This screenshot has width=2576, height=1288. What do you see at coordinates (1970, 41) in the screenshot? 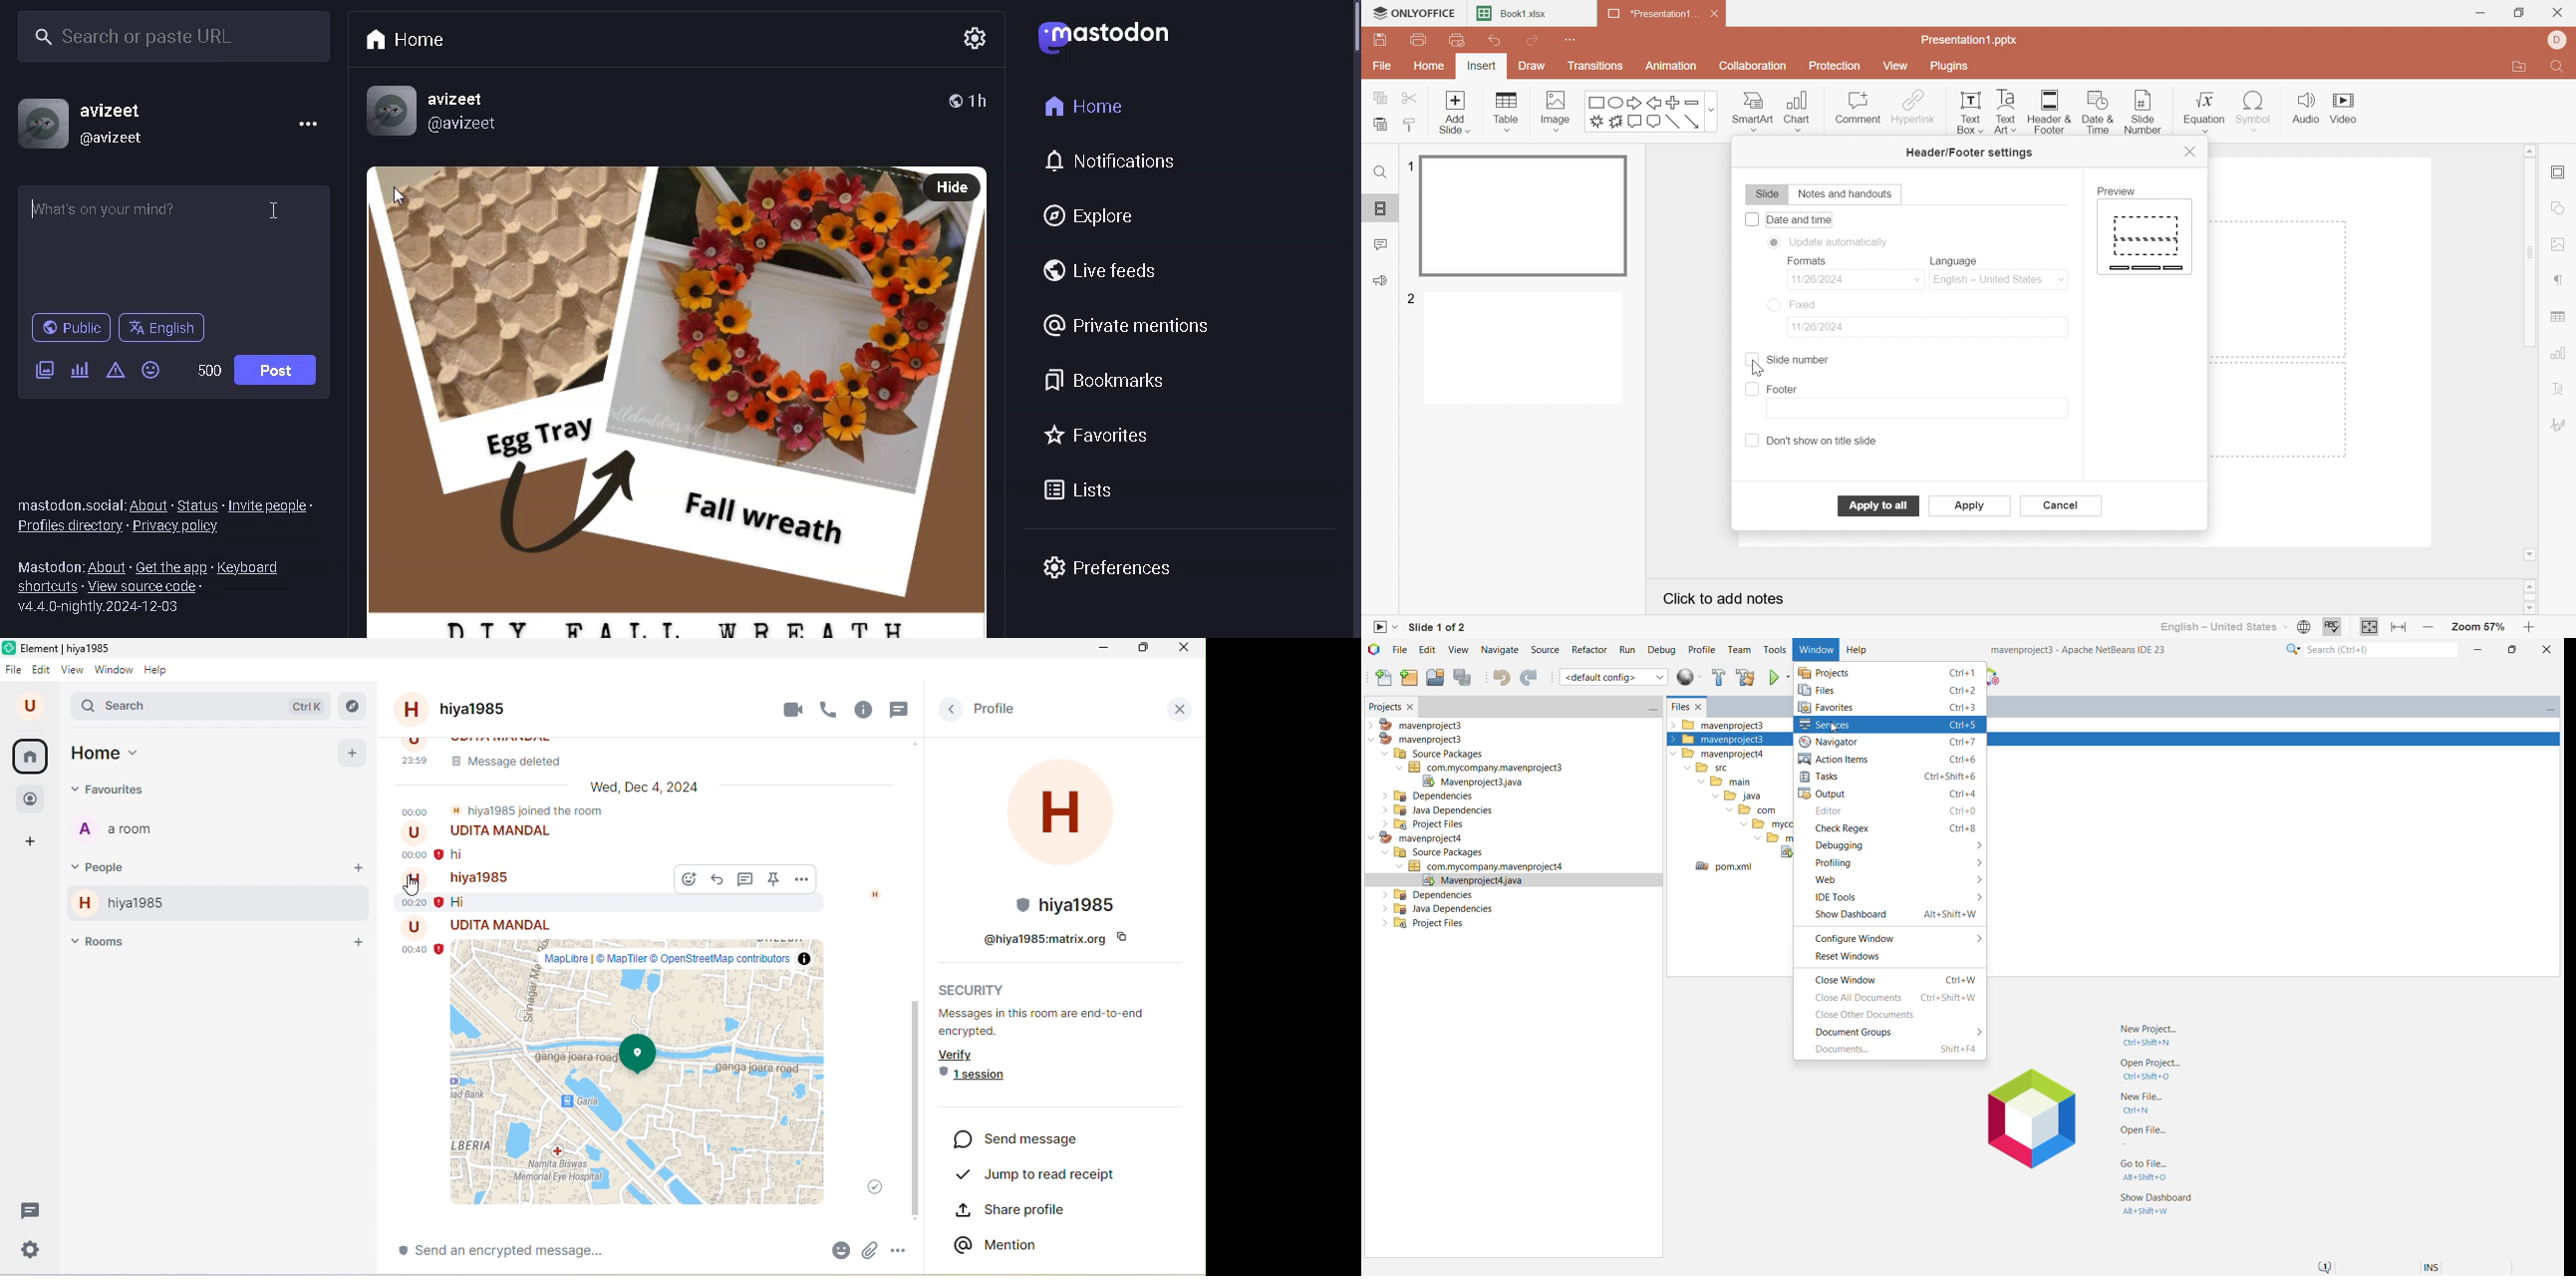
I see `Presentation1.pptx` at bounding box center [1970, 41].